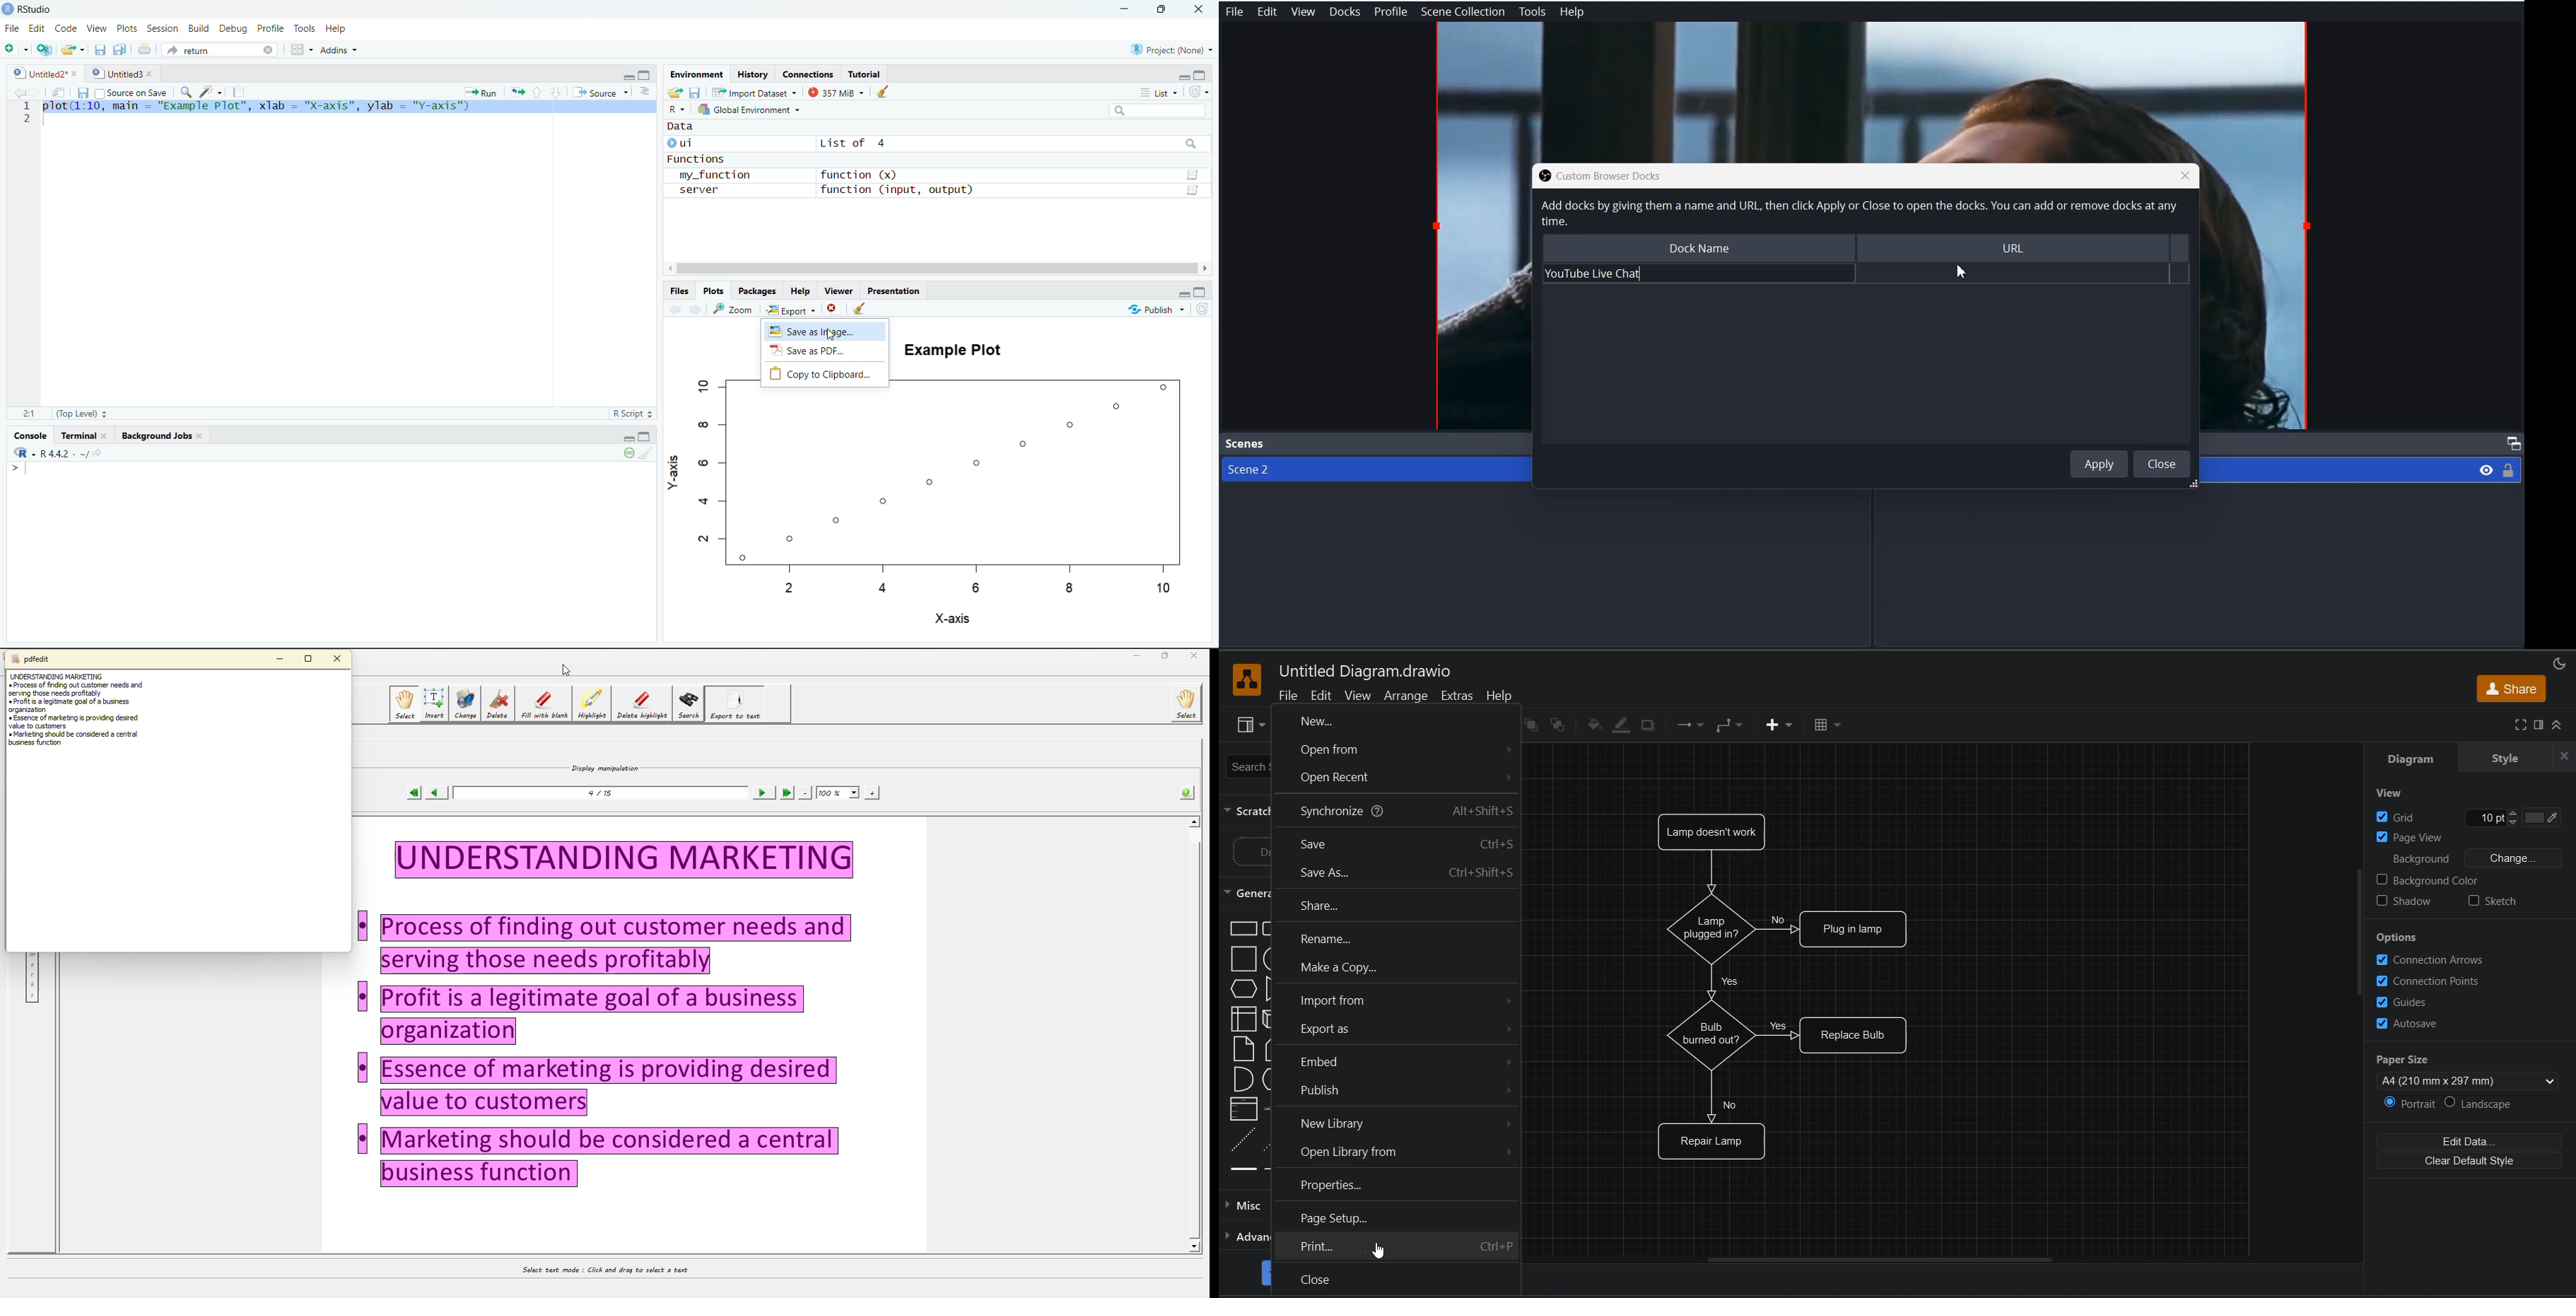 This screenshot has width=2576, height=1316. Describe the element at coordinates (714, 291) in the screenshot. I see `Plots` at that location.